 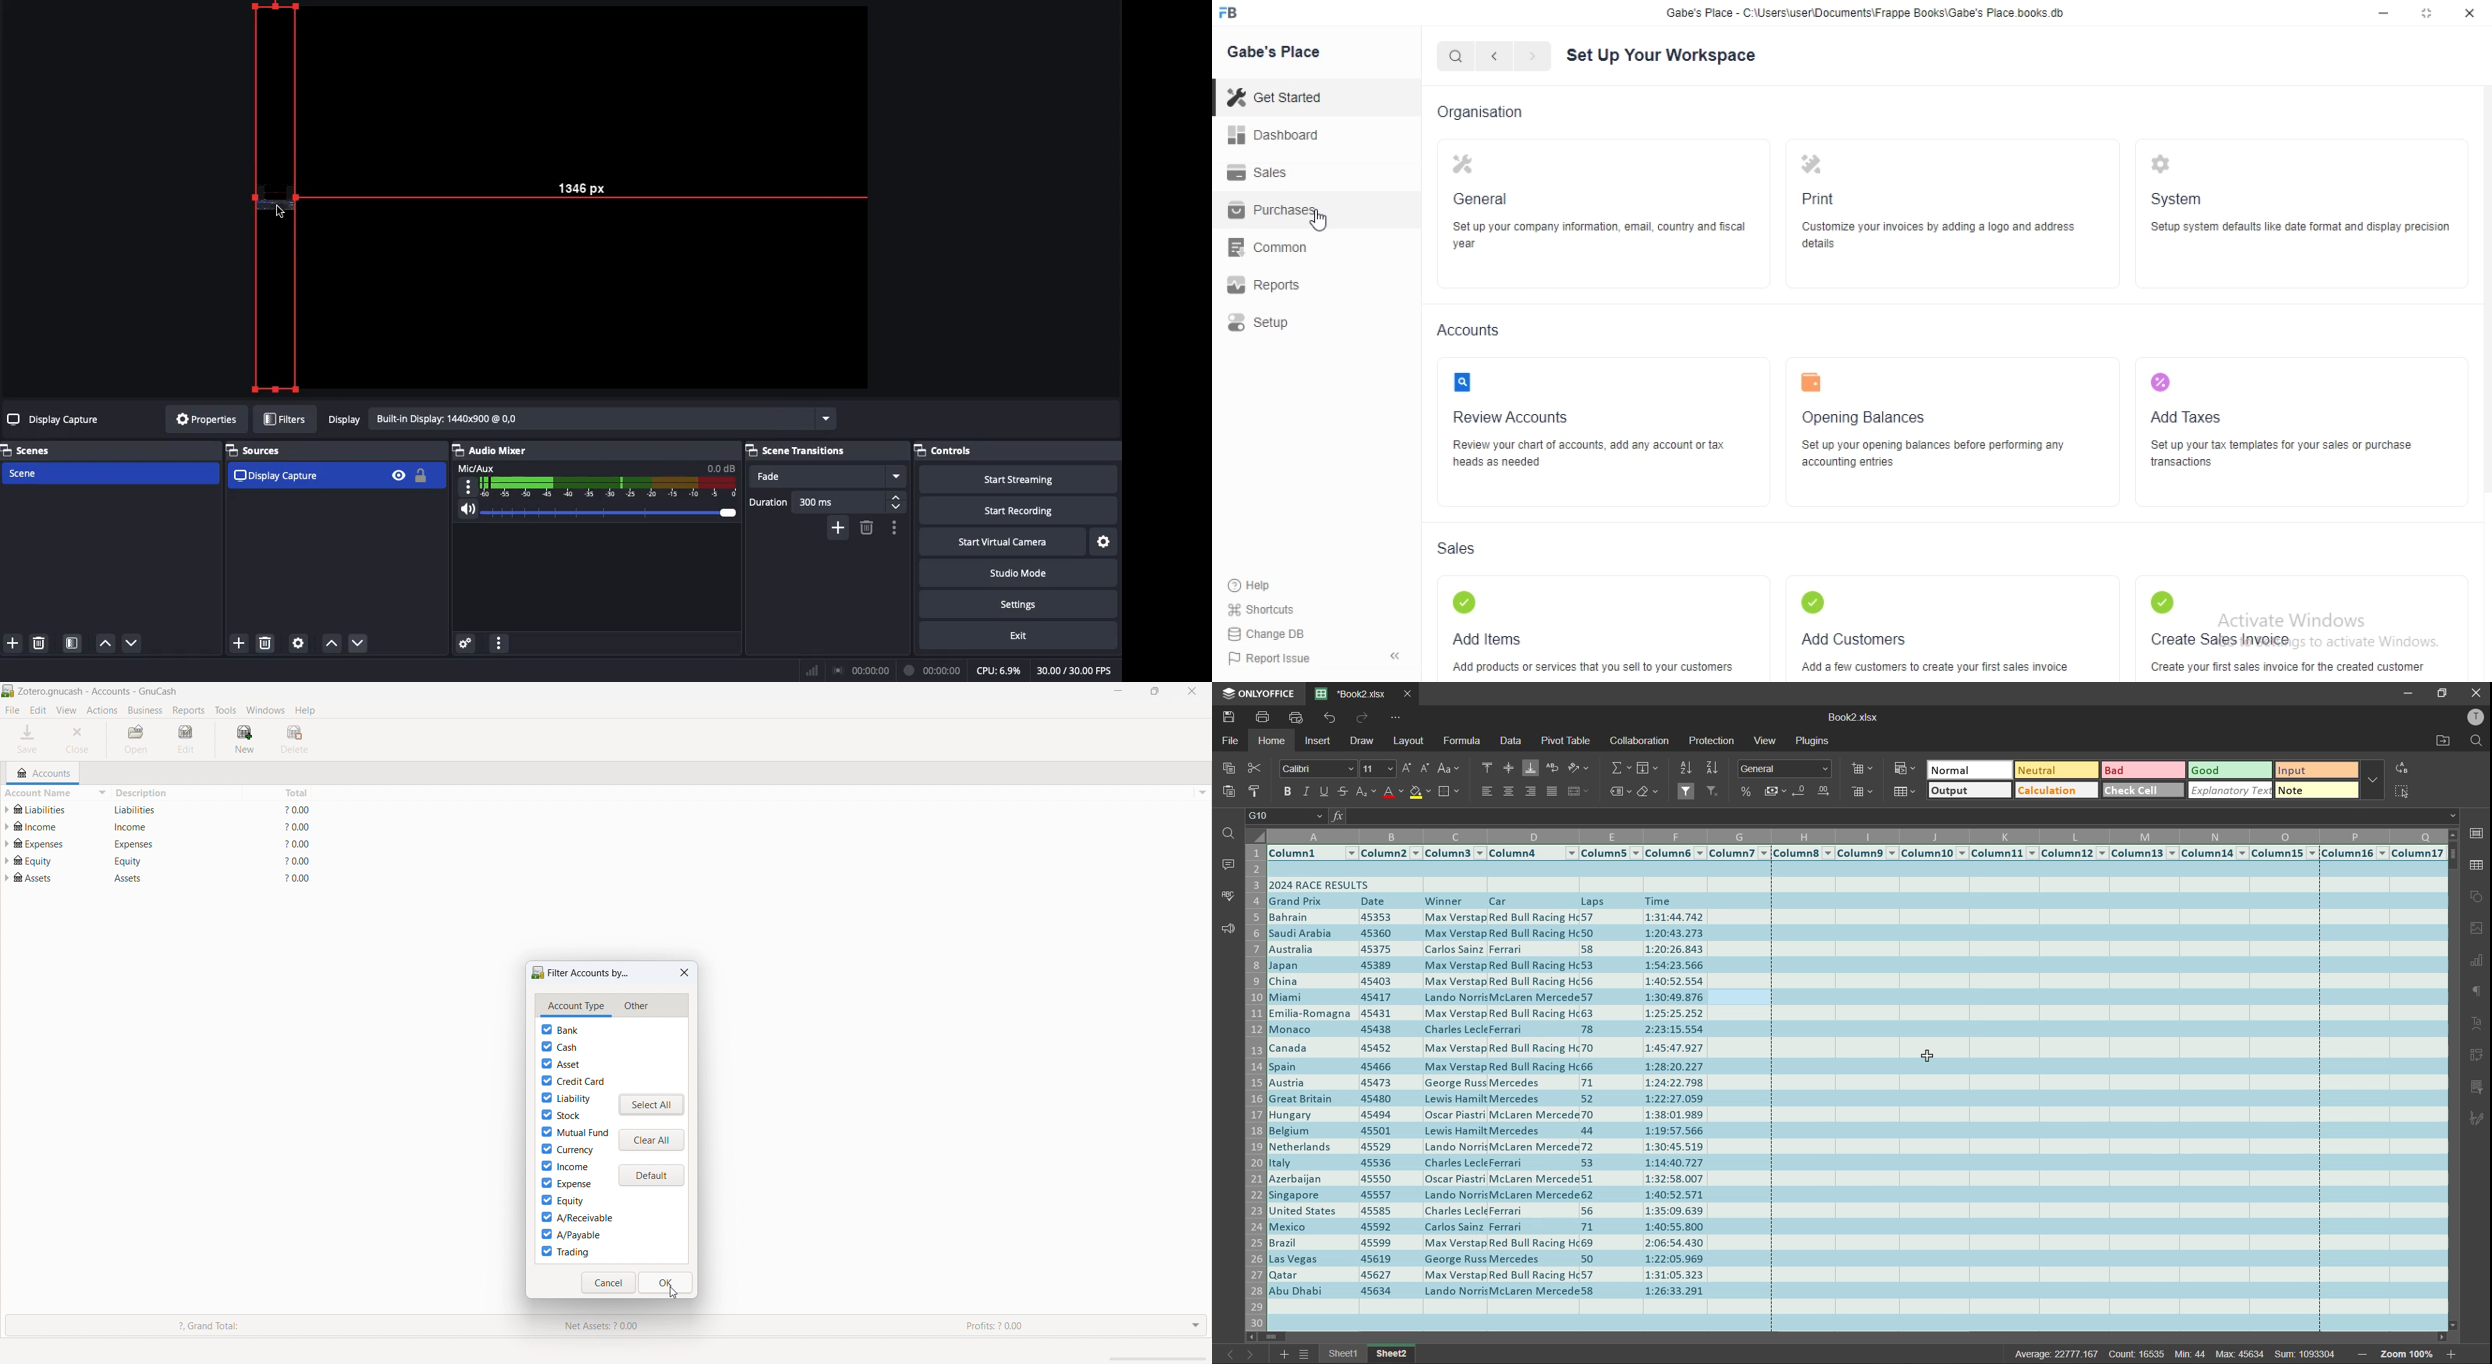 I want to click on asset, so click(x=561, y=1063).